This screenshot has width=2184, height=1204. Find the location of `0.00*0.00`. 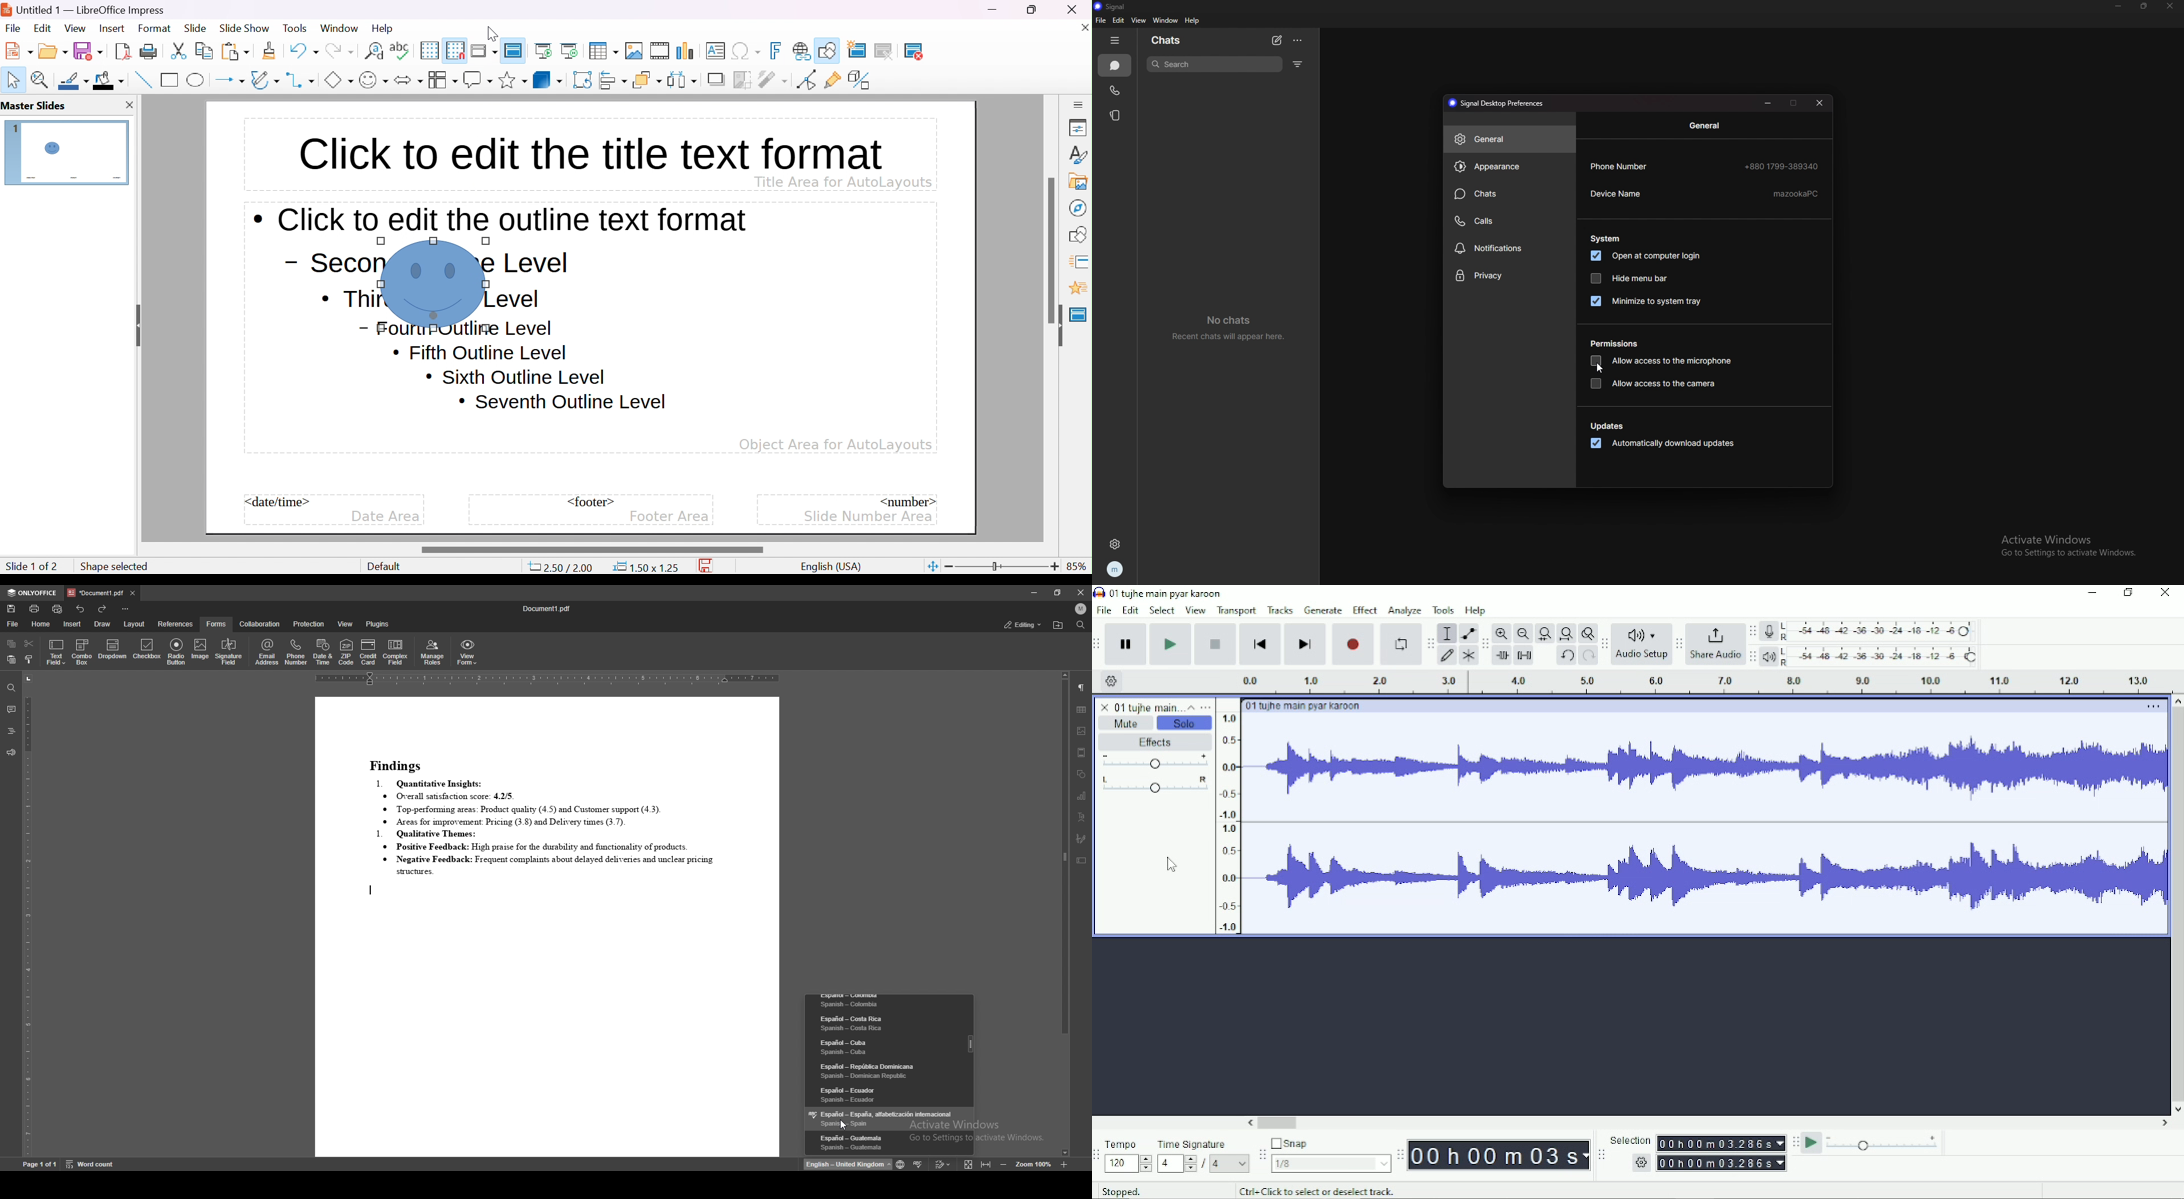

0.00*0.00 is located at coordinates (645, 568).